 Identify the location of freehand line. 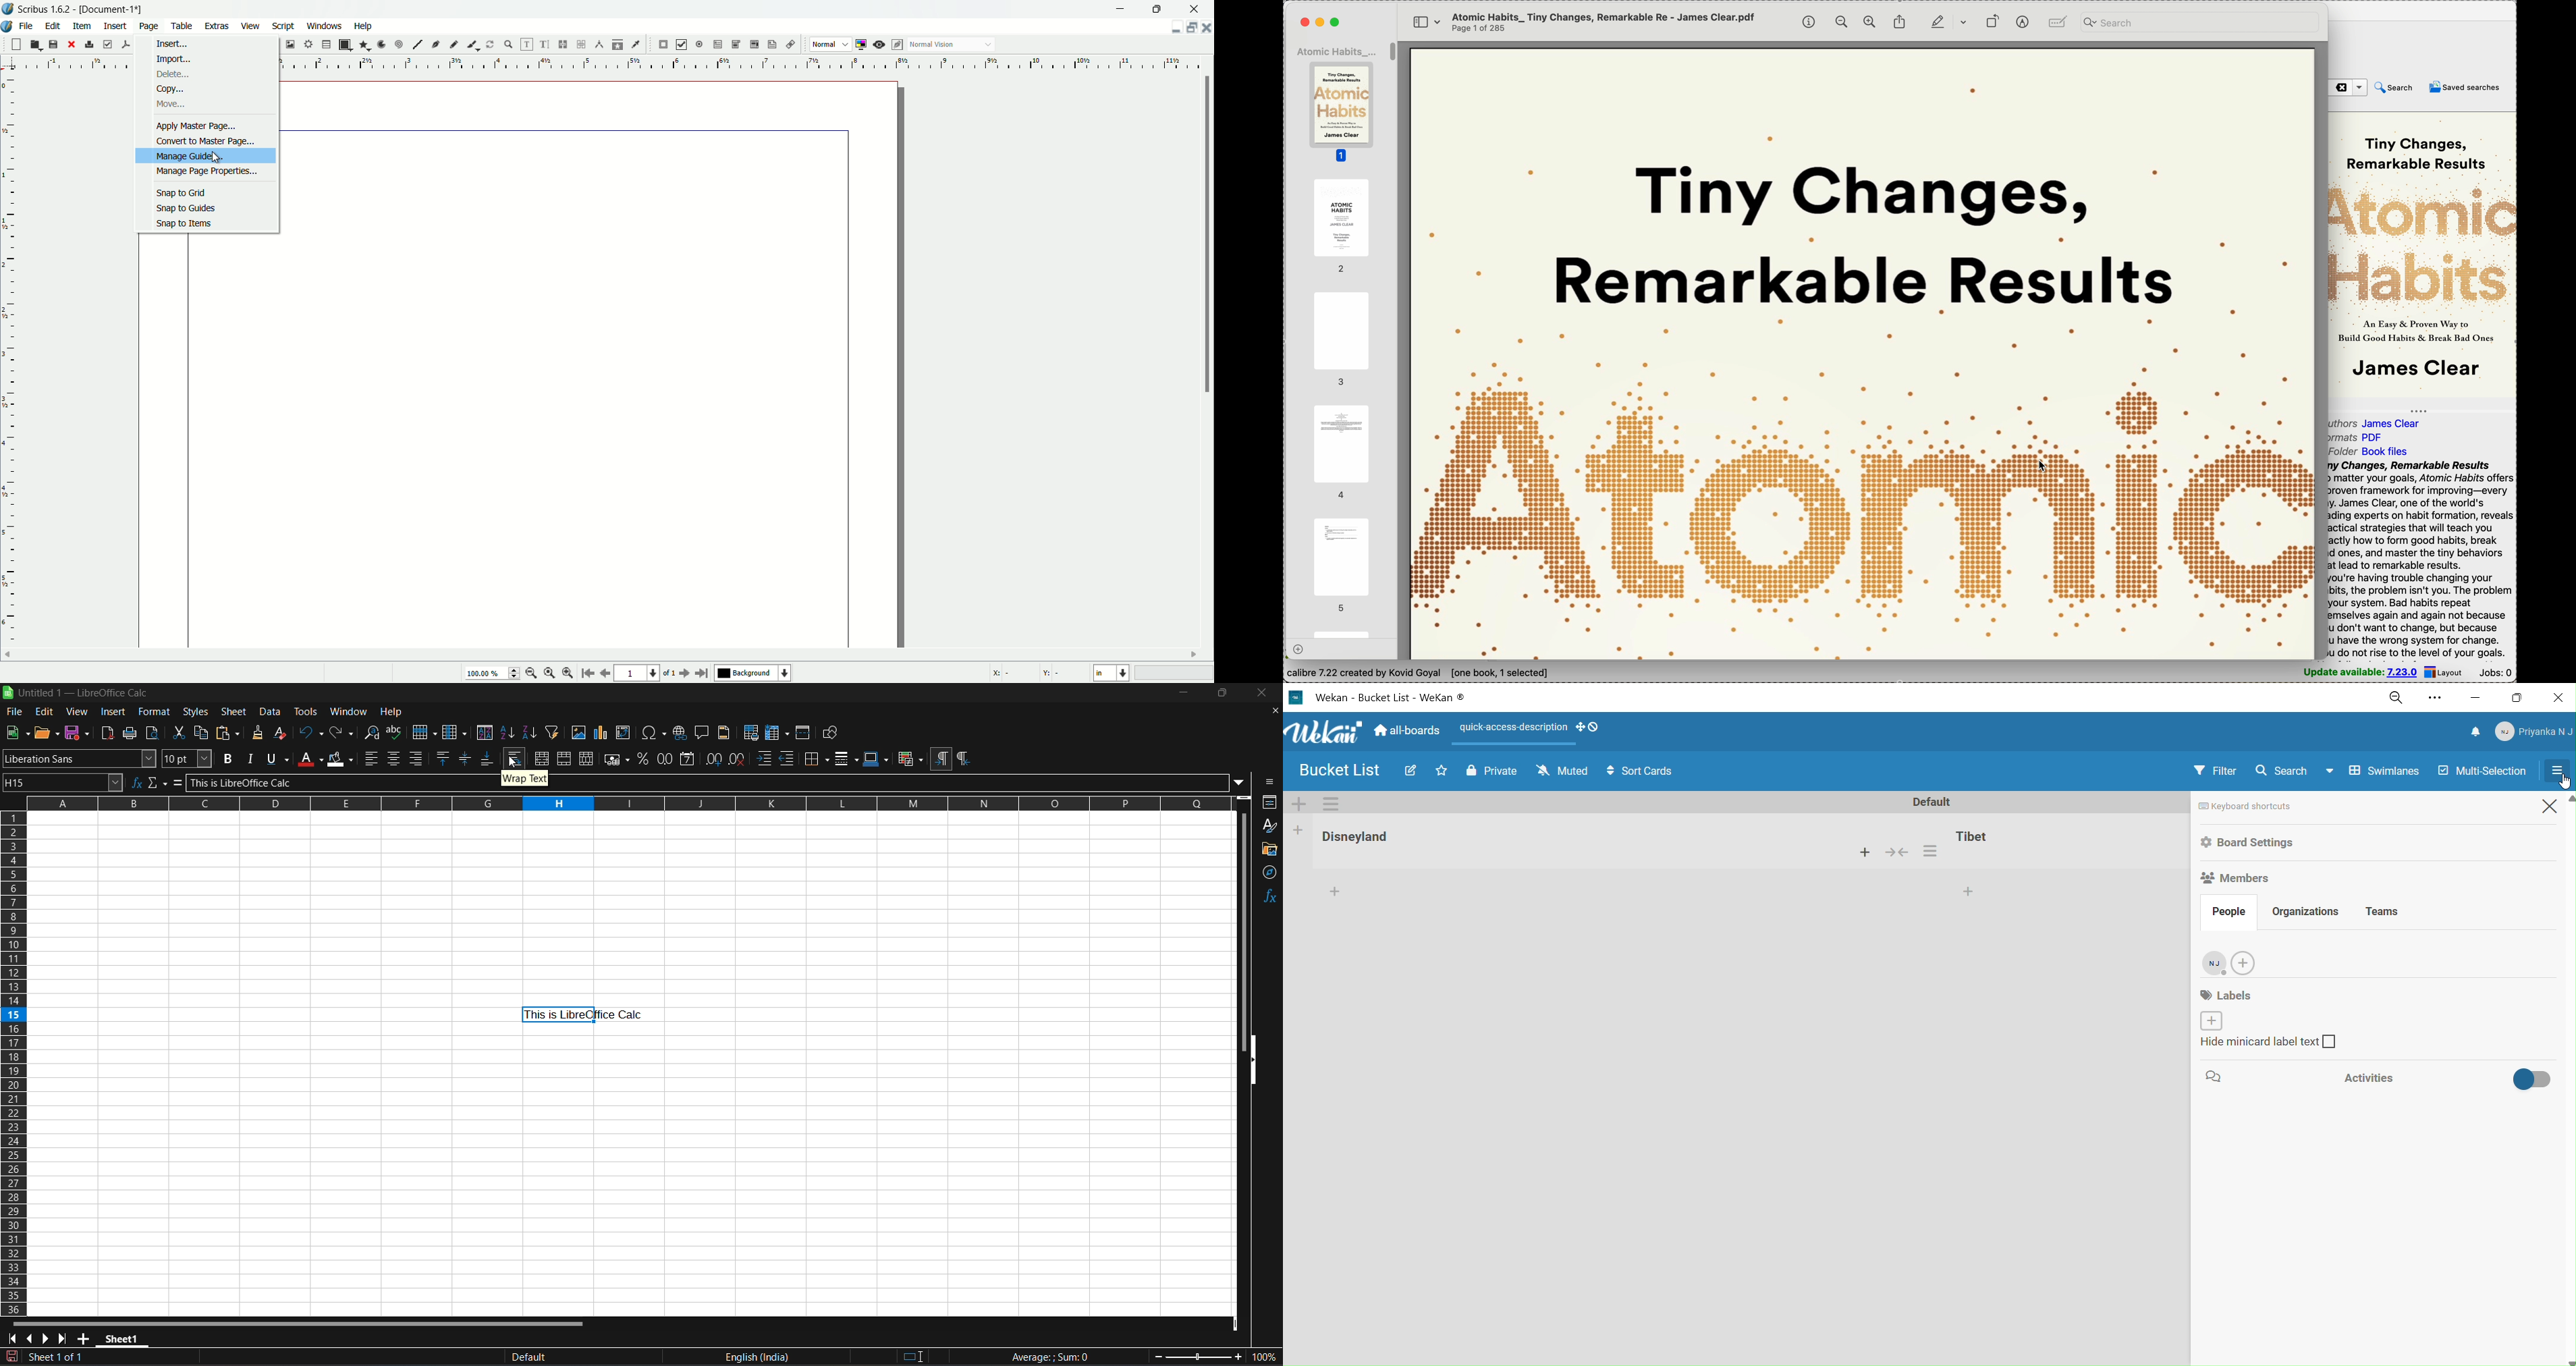
(455, 44).